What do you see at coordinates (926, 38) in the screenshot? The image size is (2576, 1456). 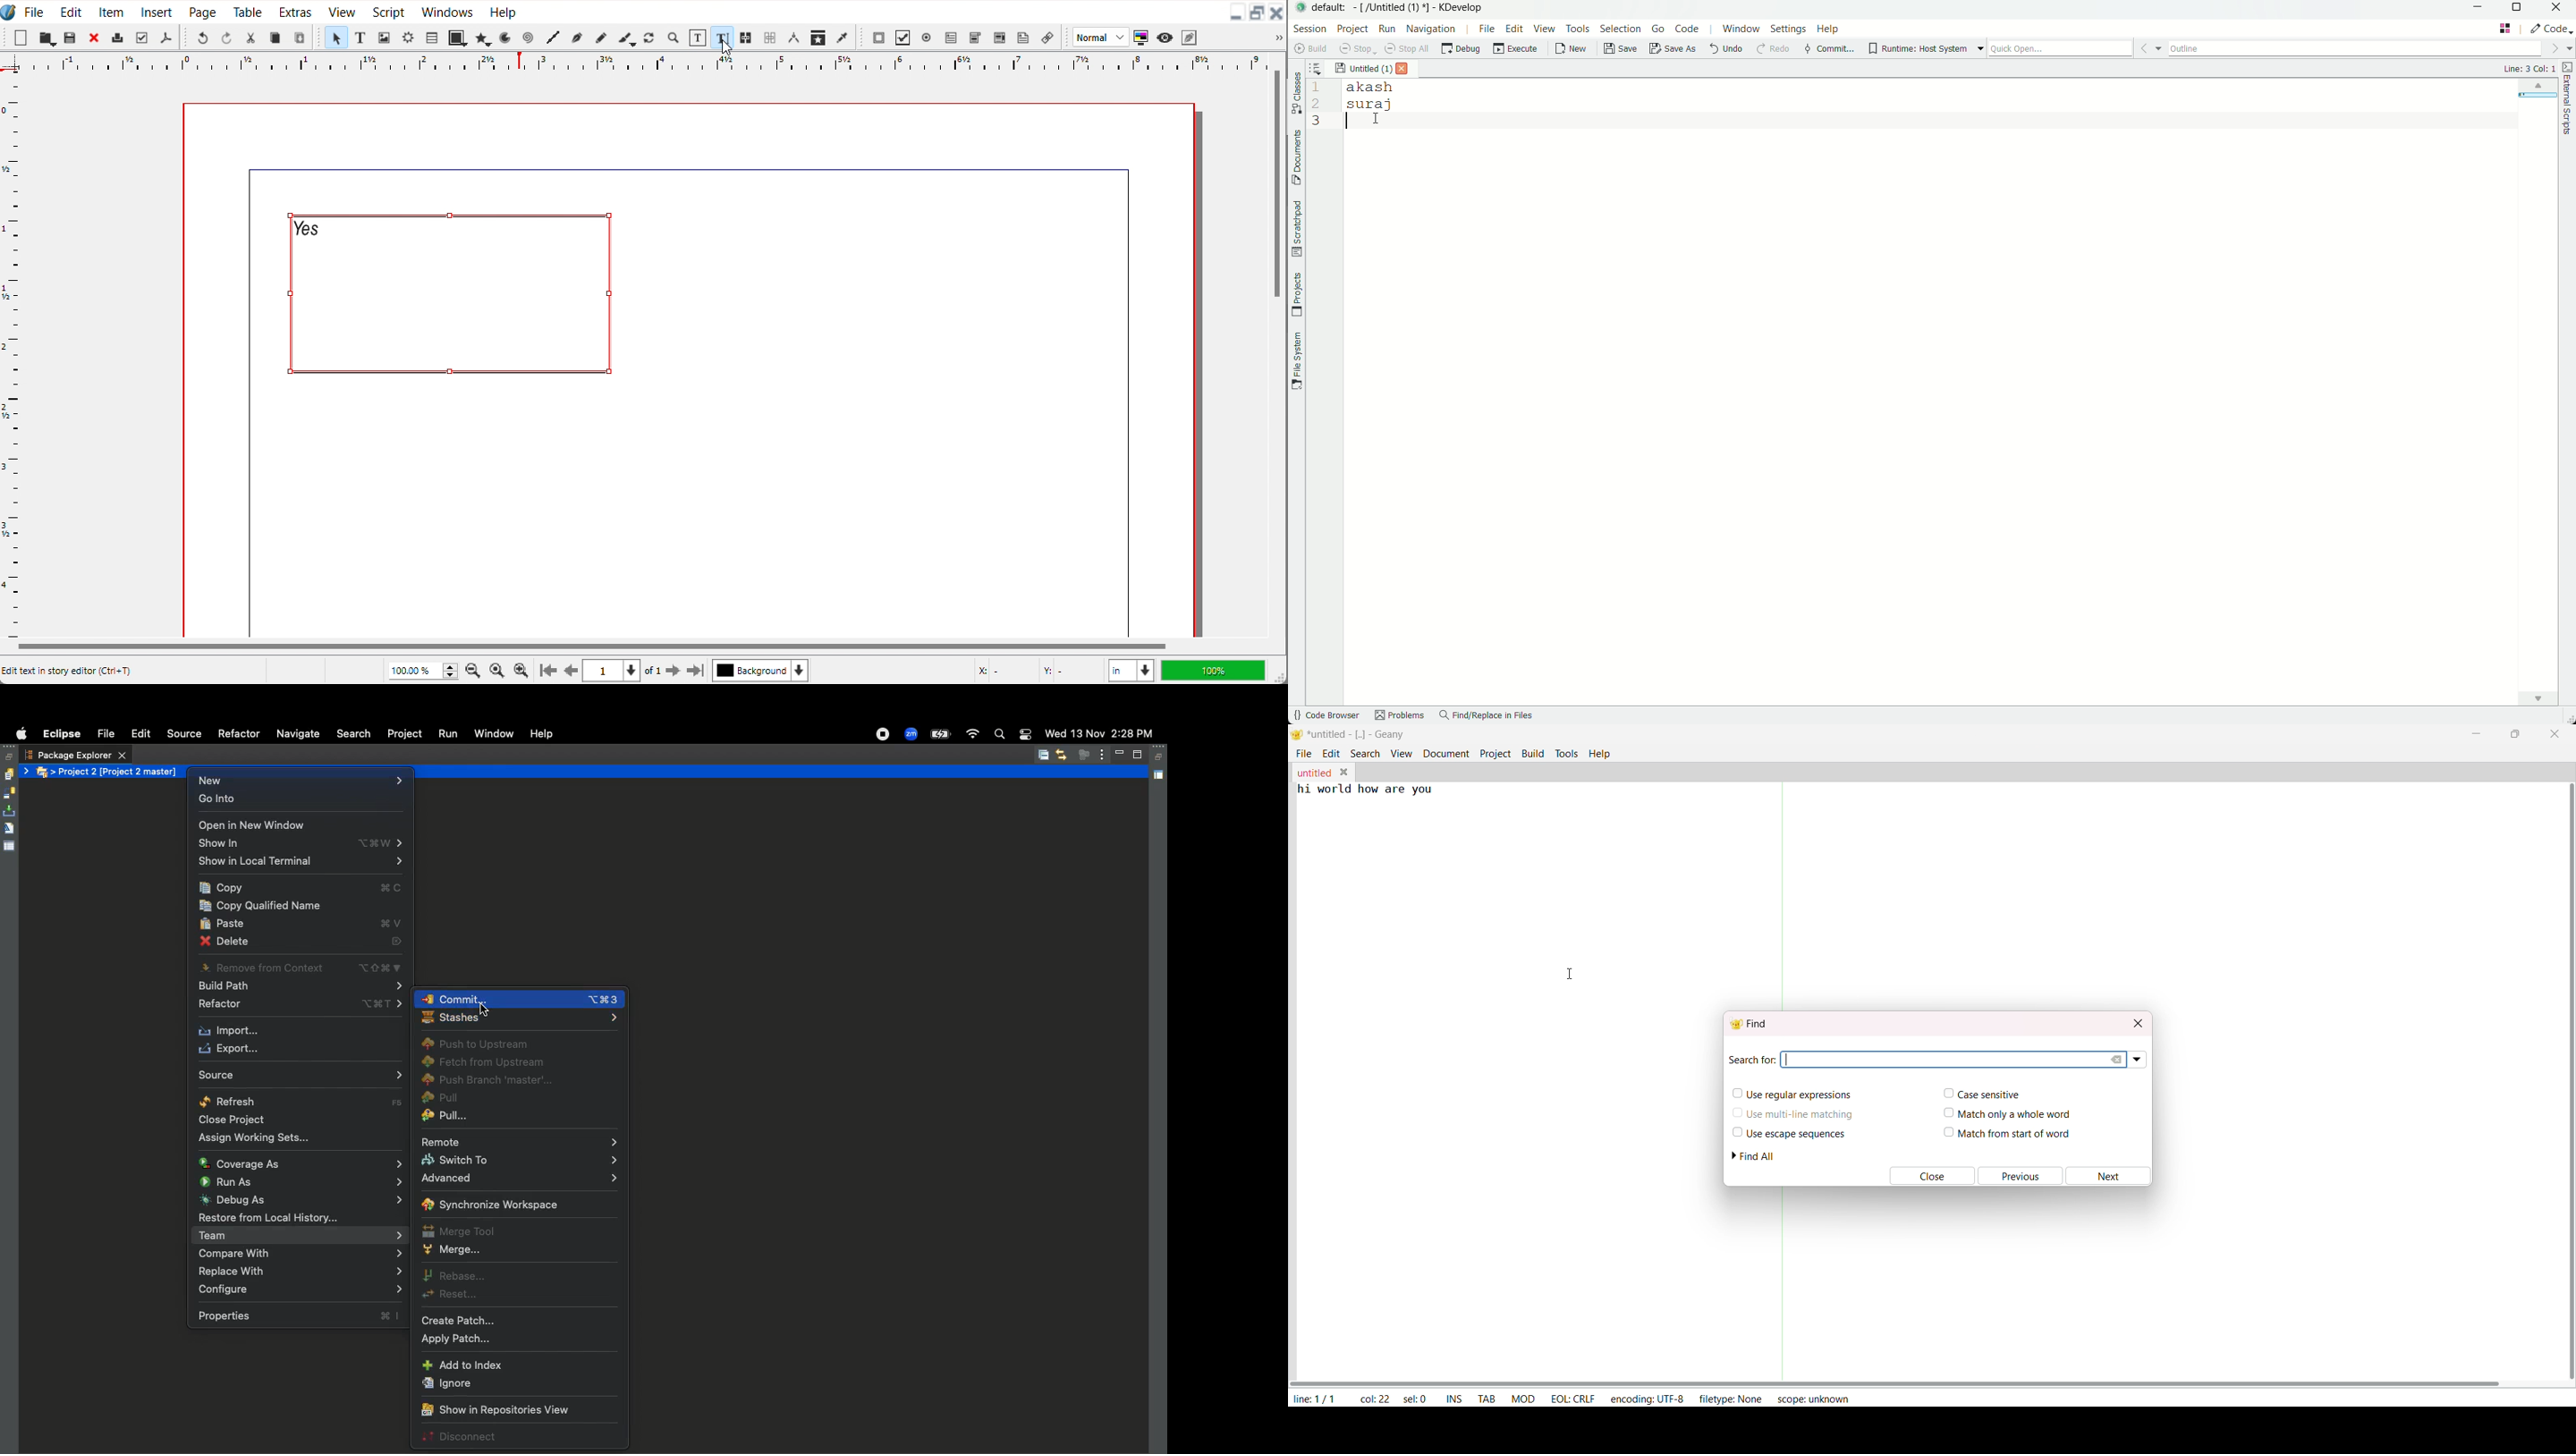 I see `PDF radio button` at bounding box center [926, 38].